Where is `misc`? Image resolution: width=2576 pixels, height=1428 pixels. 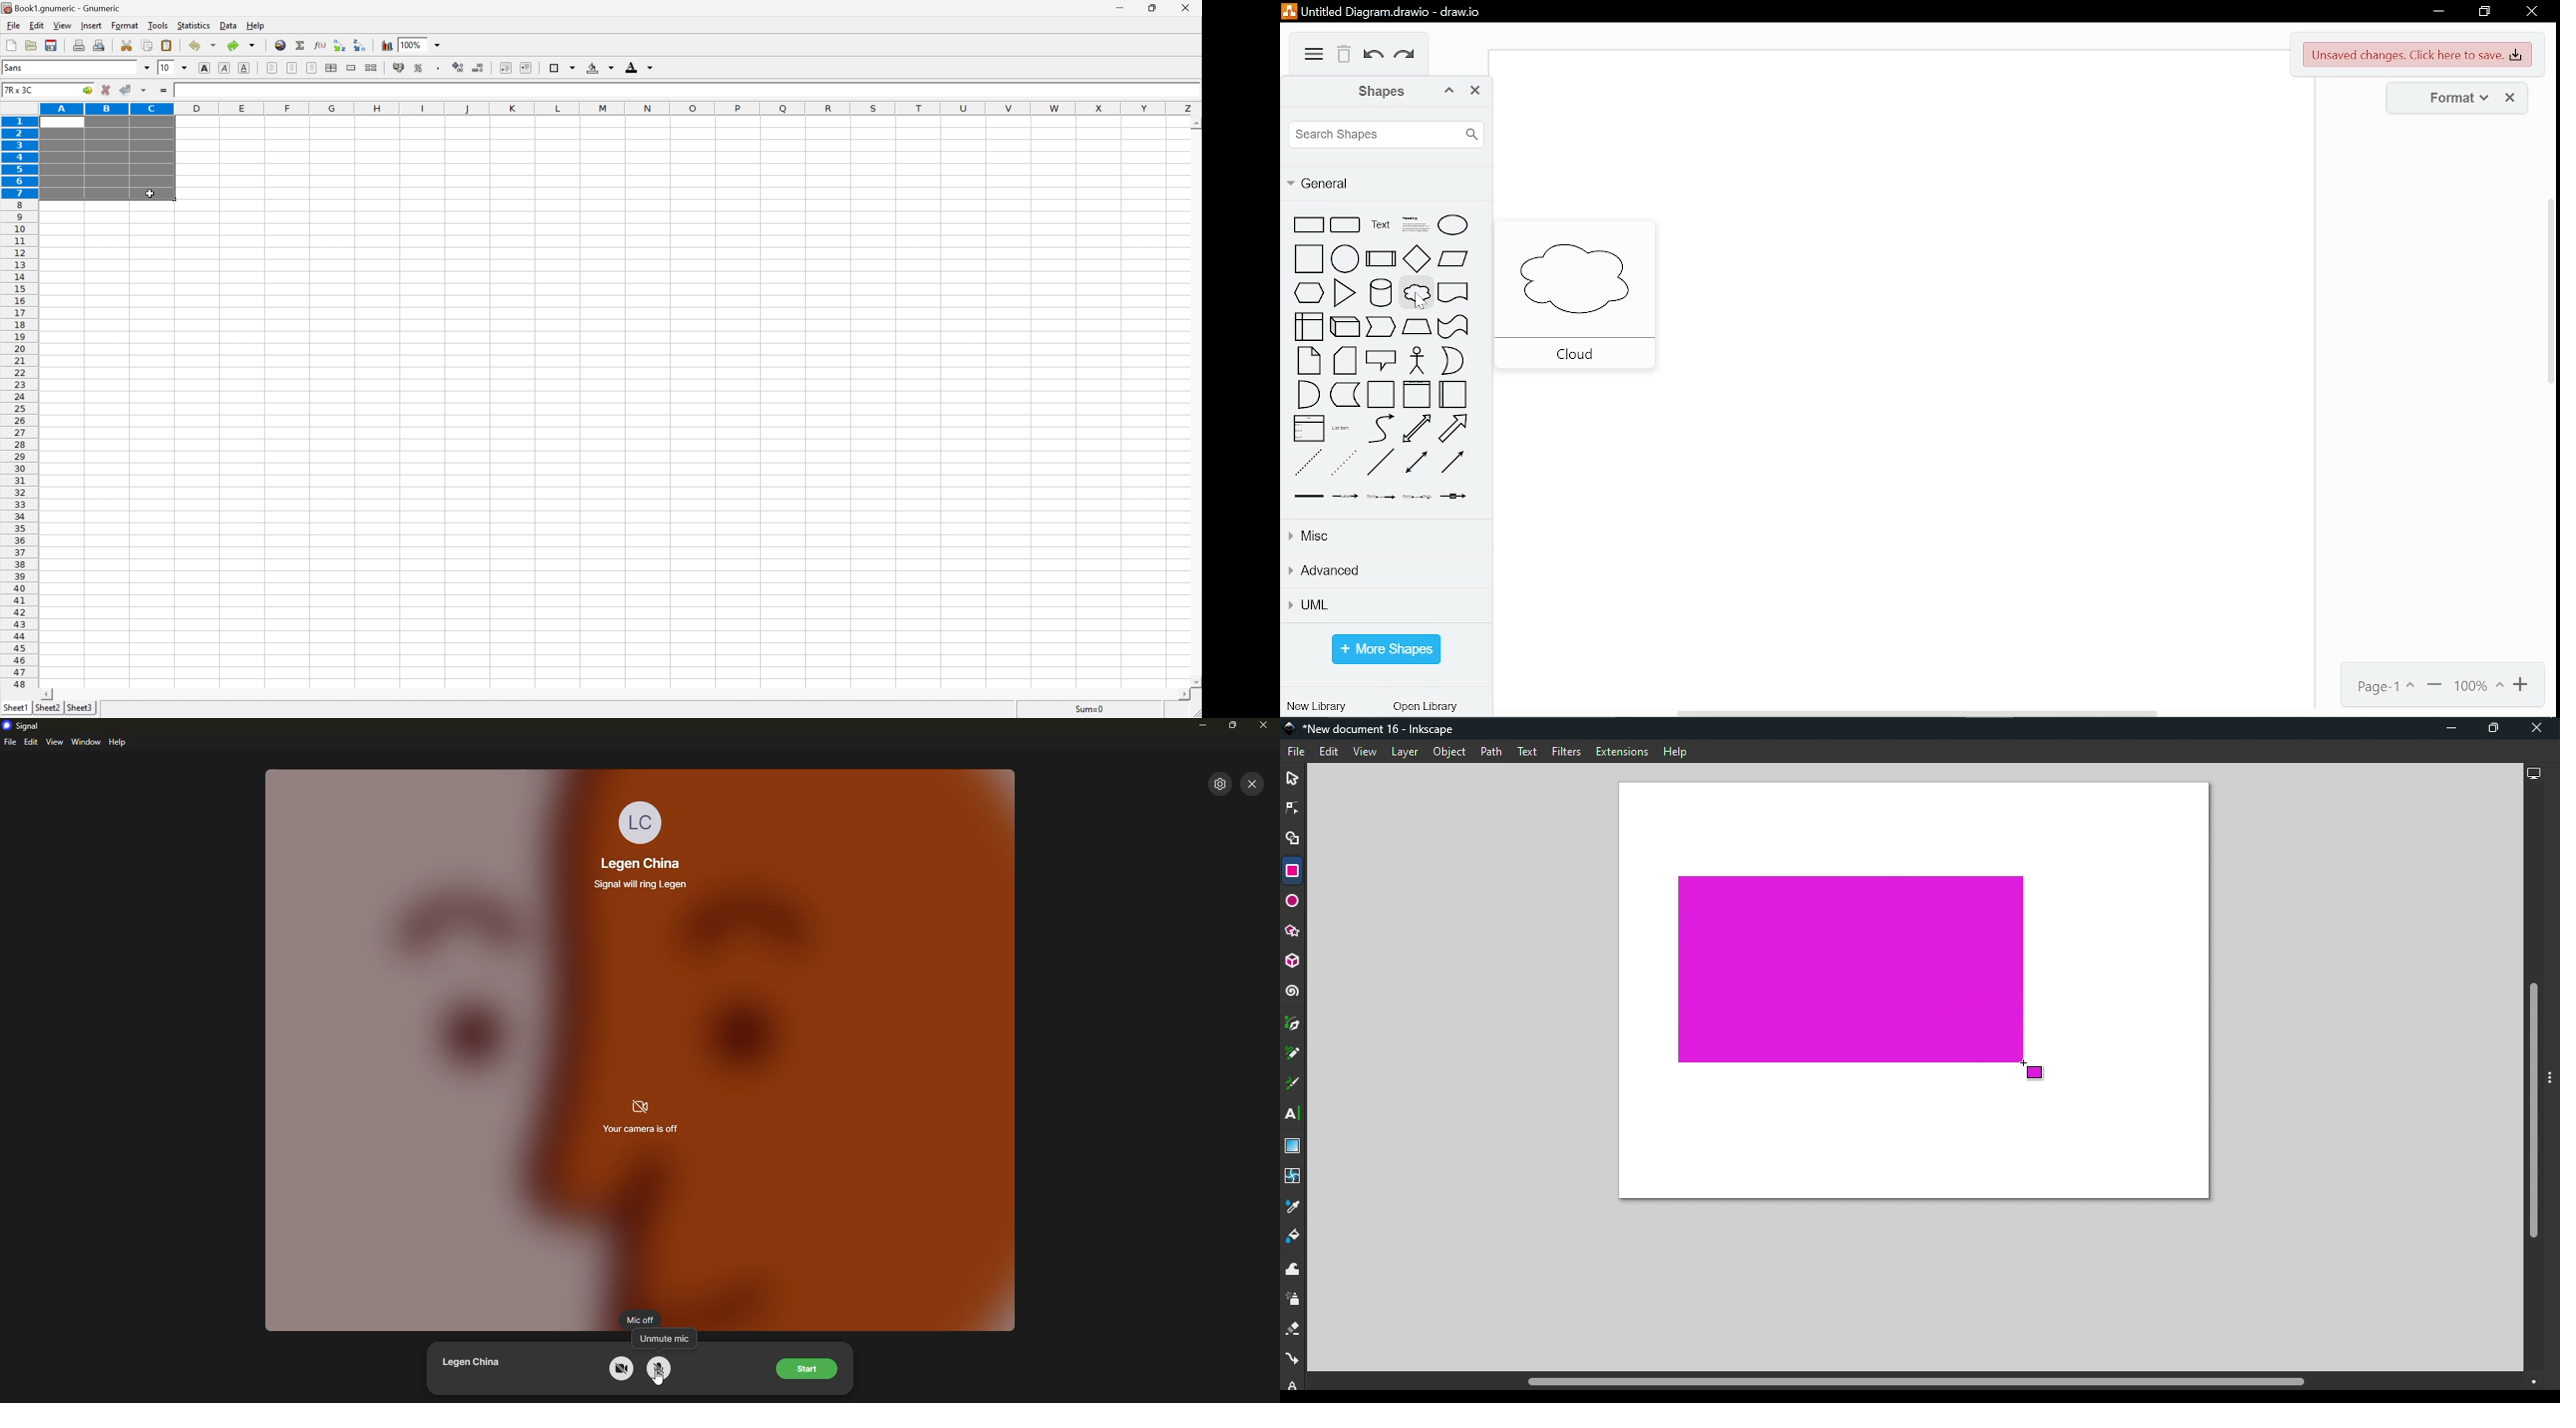
misc is located at coordinates (1384, 538).